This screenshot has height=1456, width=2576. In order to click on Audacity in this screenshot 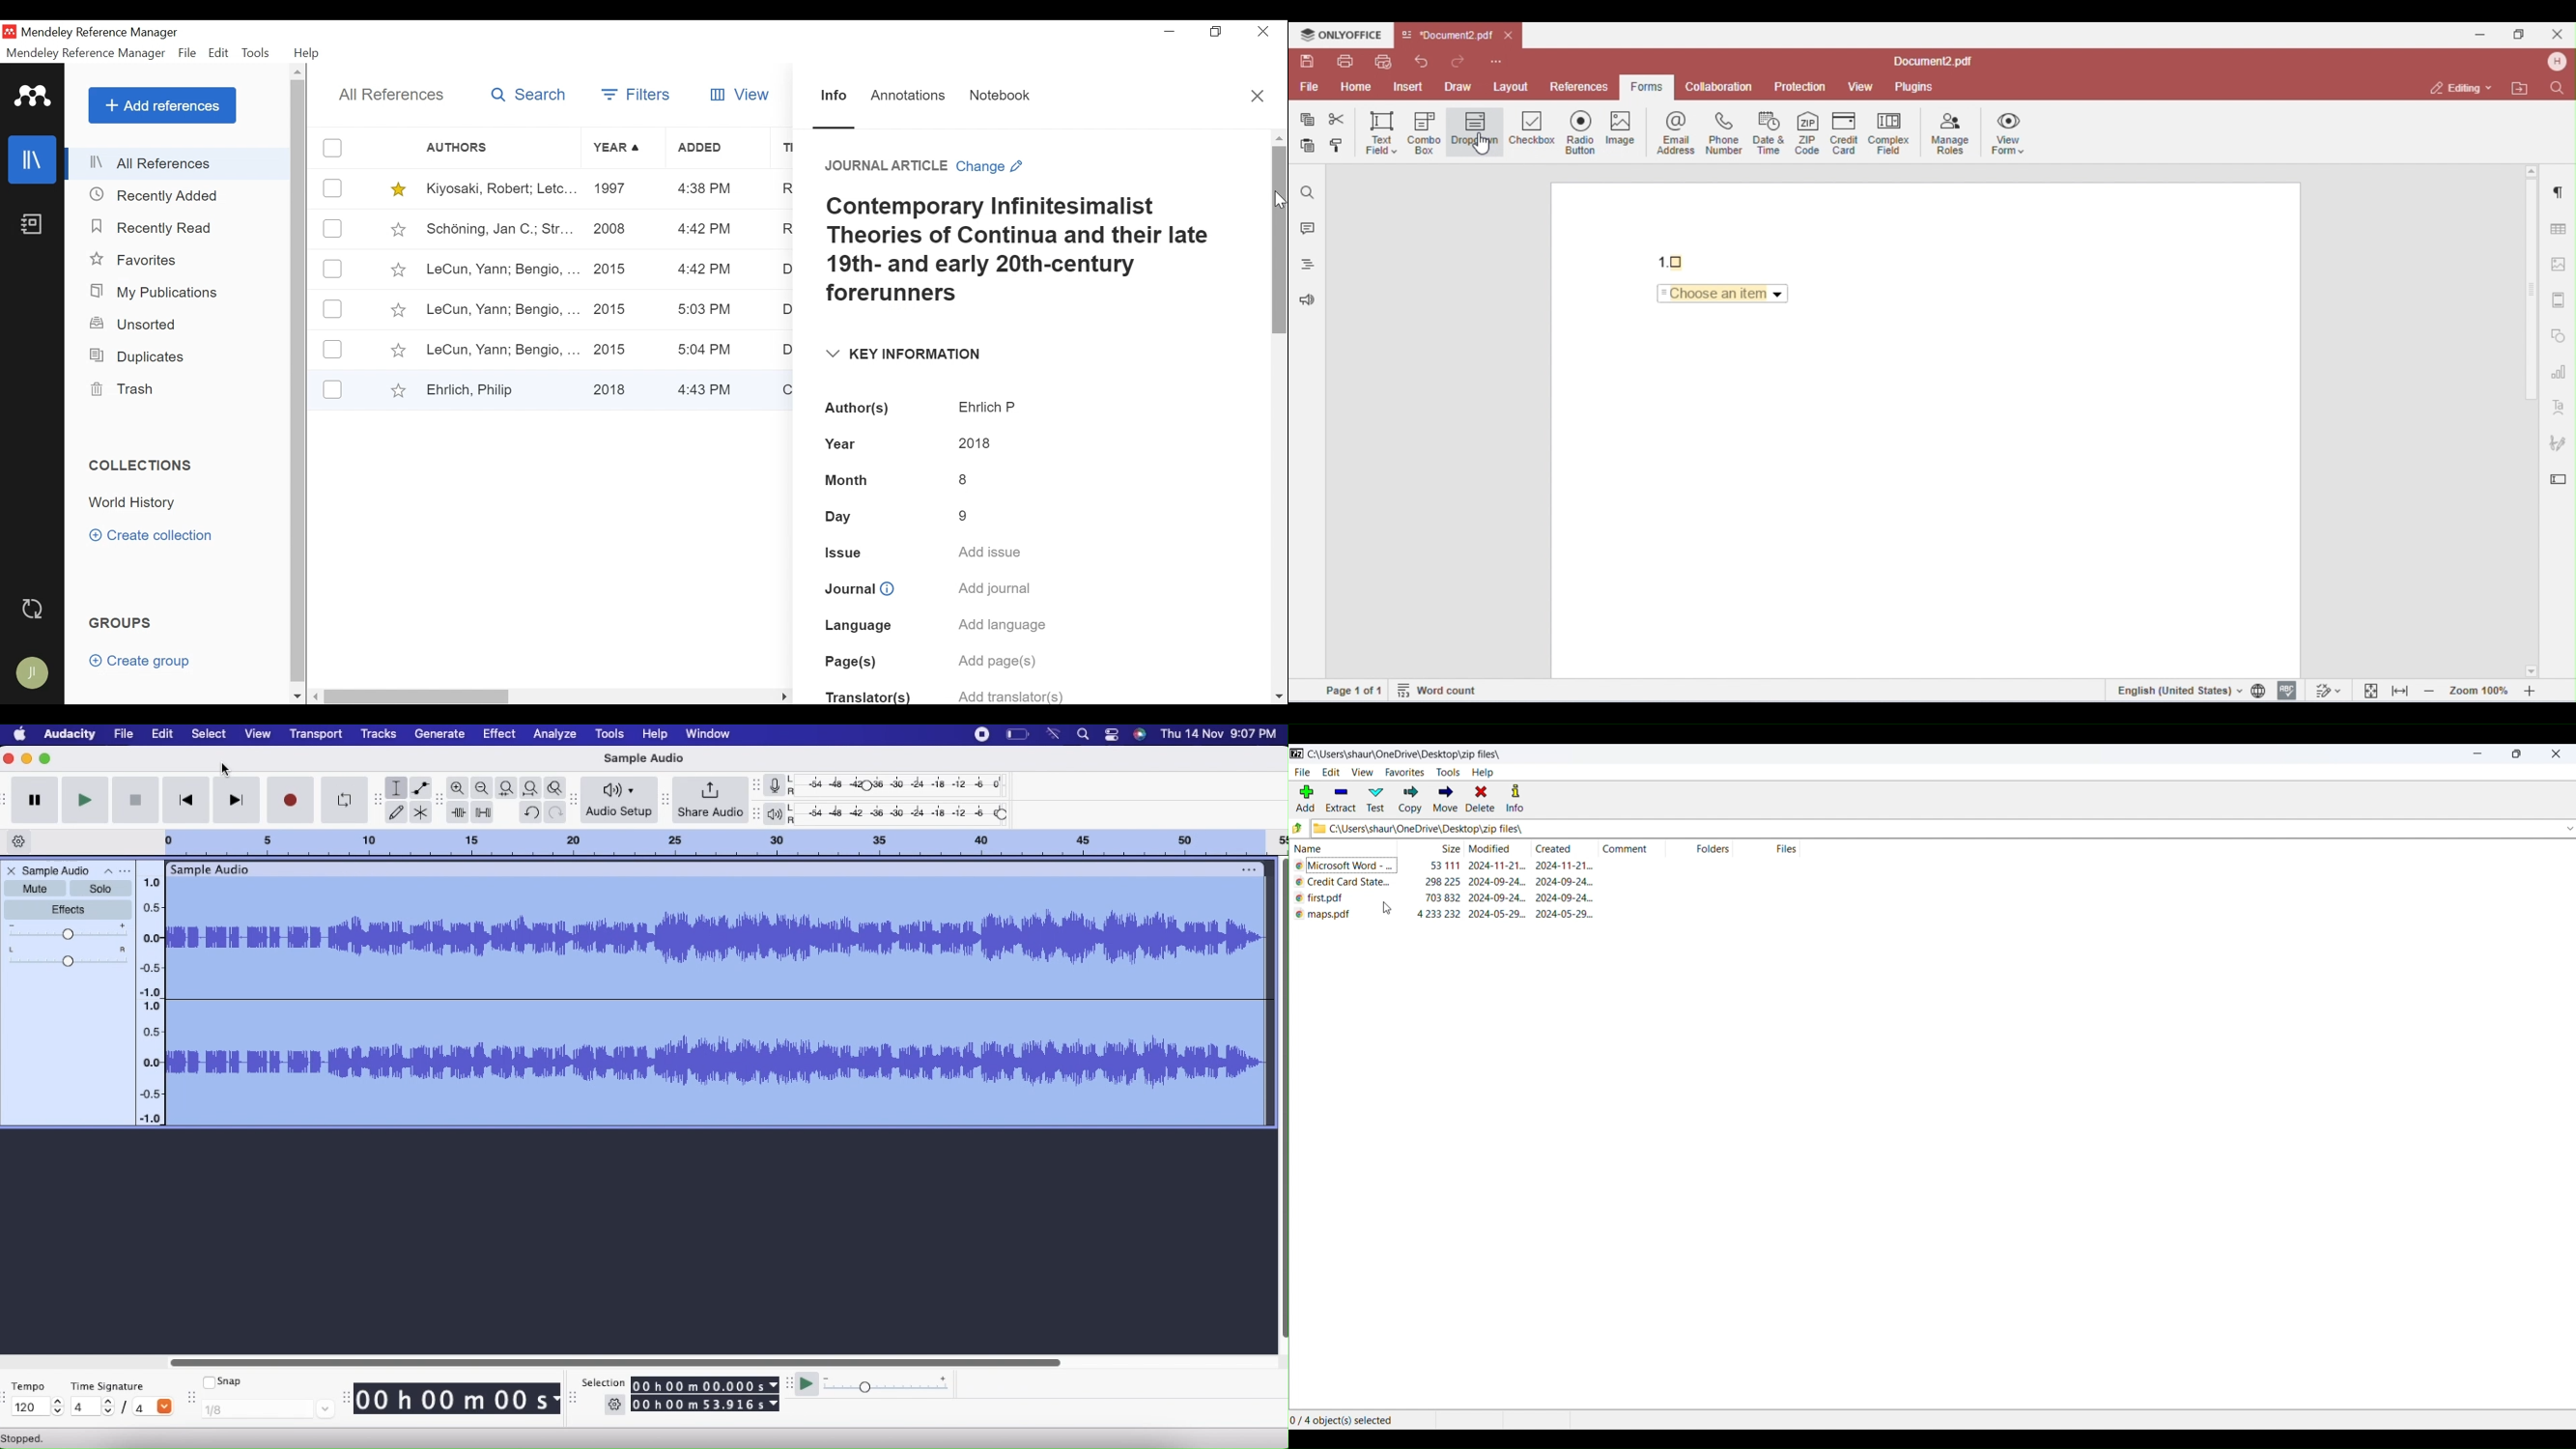, I will do `click(70, 734)`.